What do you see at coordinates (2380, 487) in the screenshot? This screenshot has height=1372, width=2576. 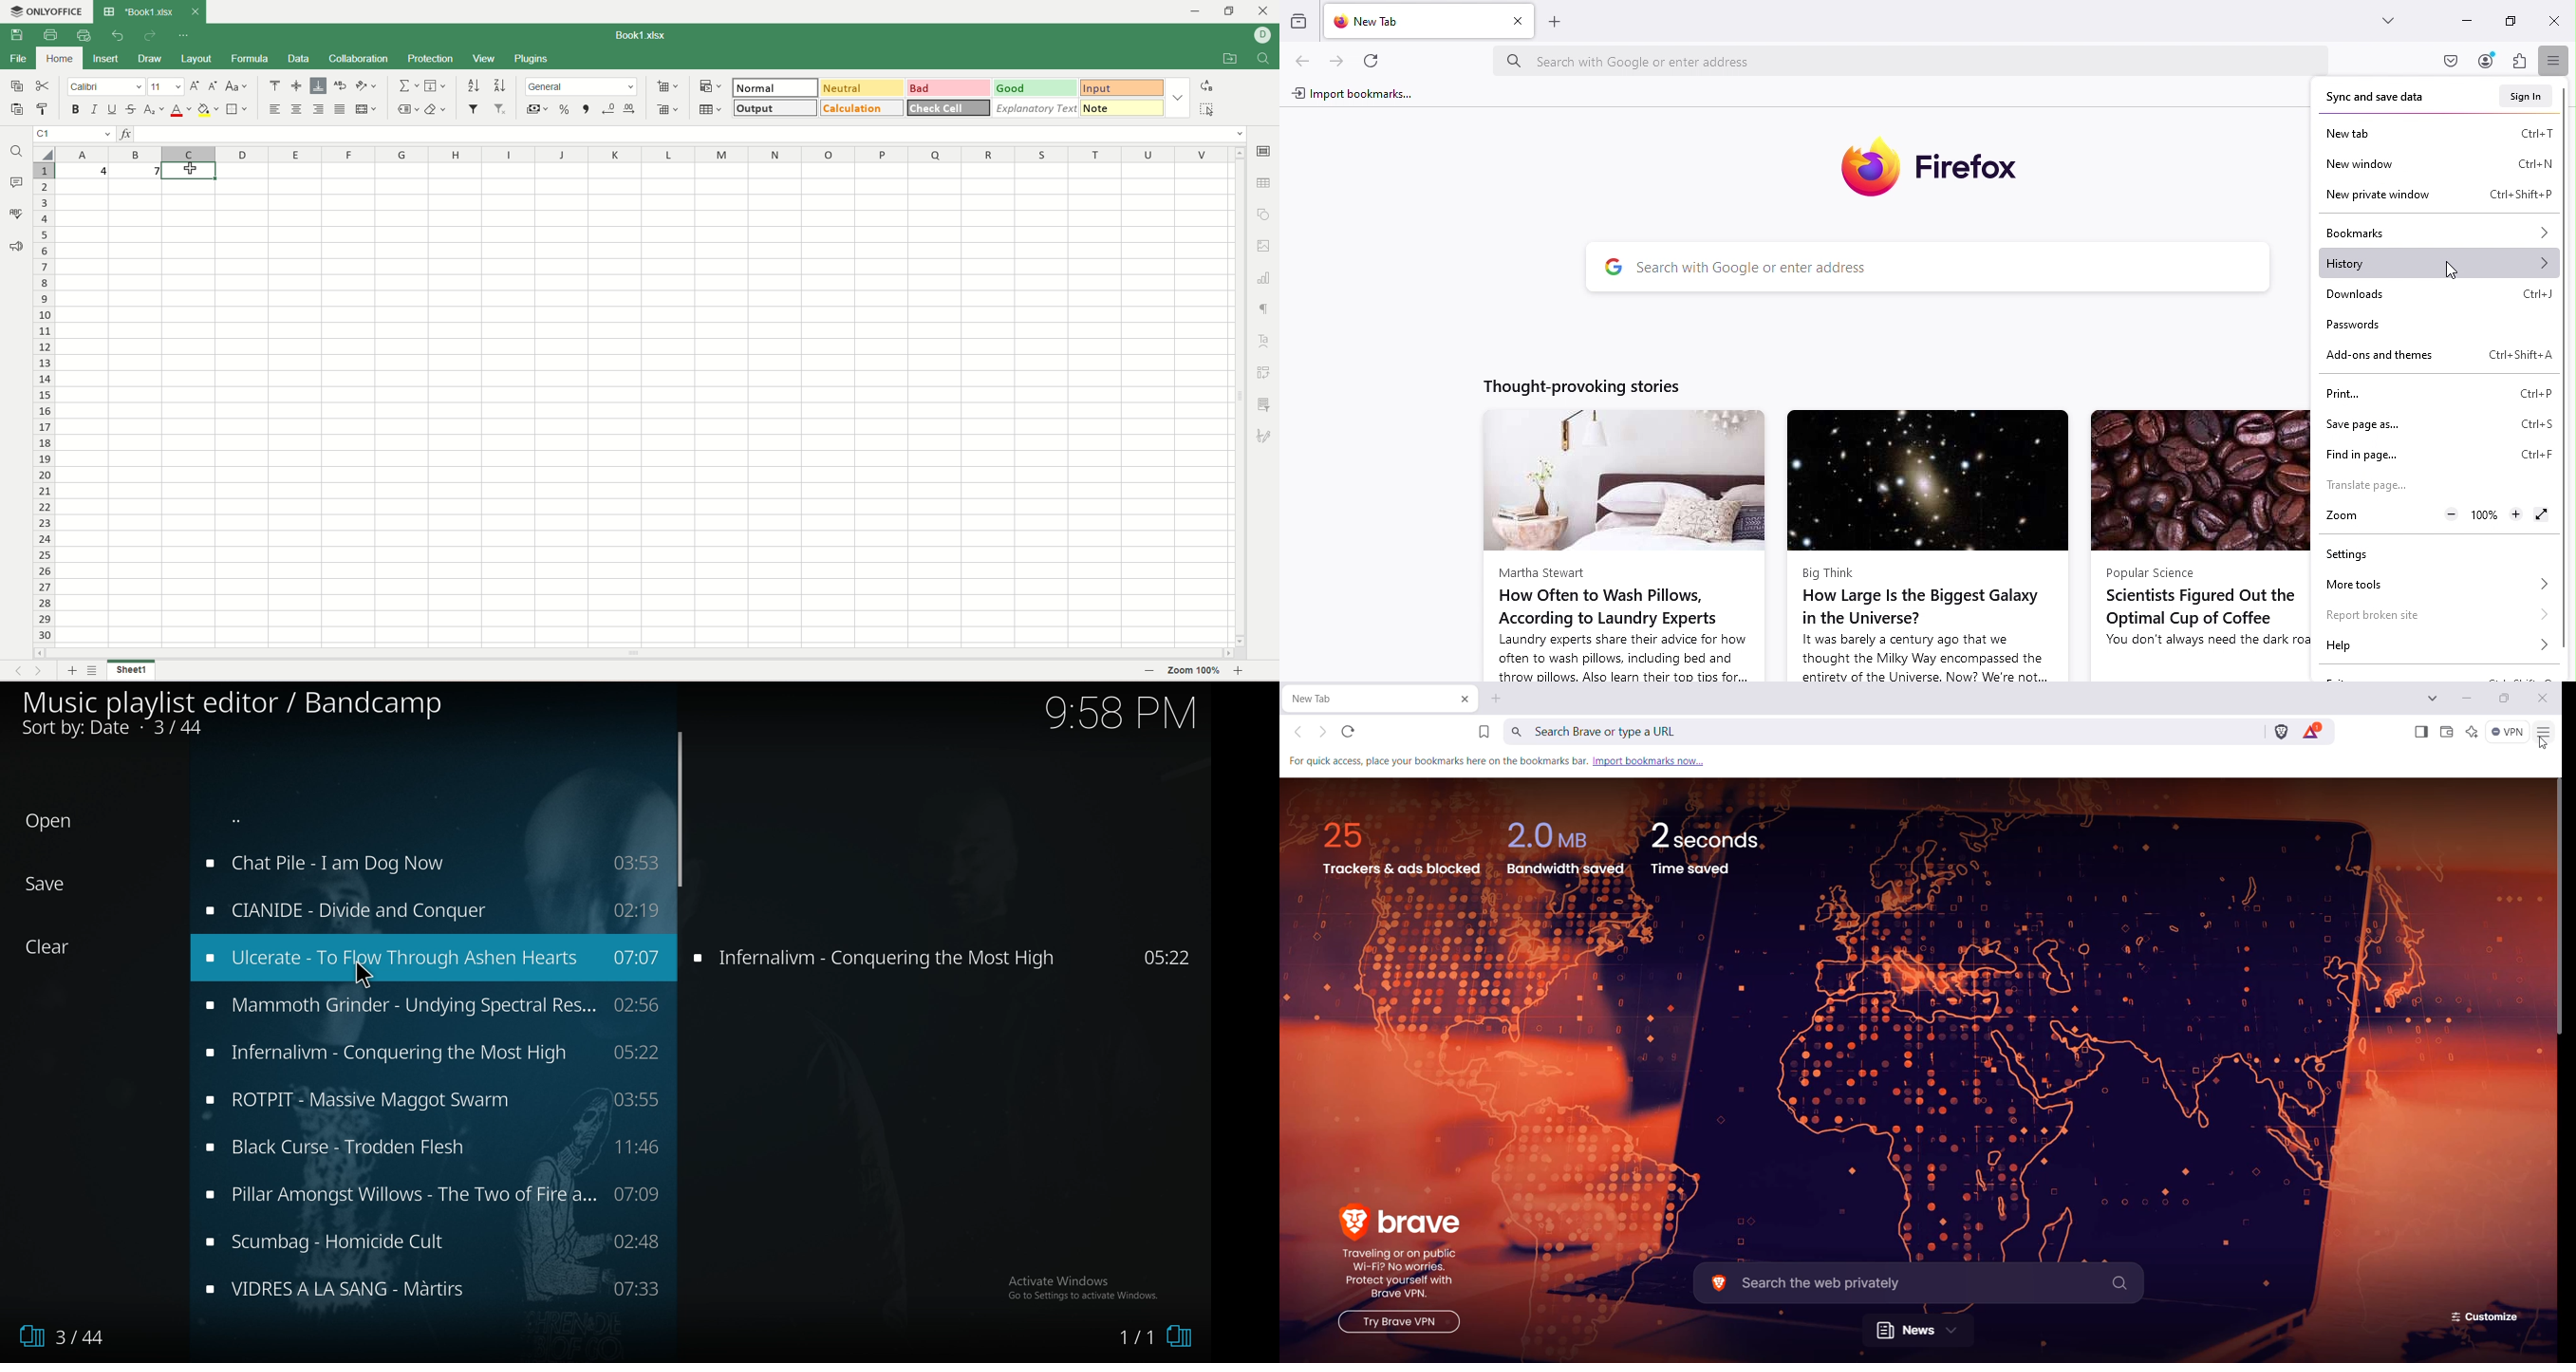 I see `Translate page` at bounding box center [2380, 487].